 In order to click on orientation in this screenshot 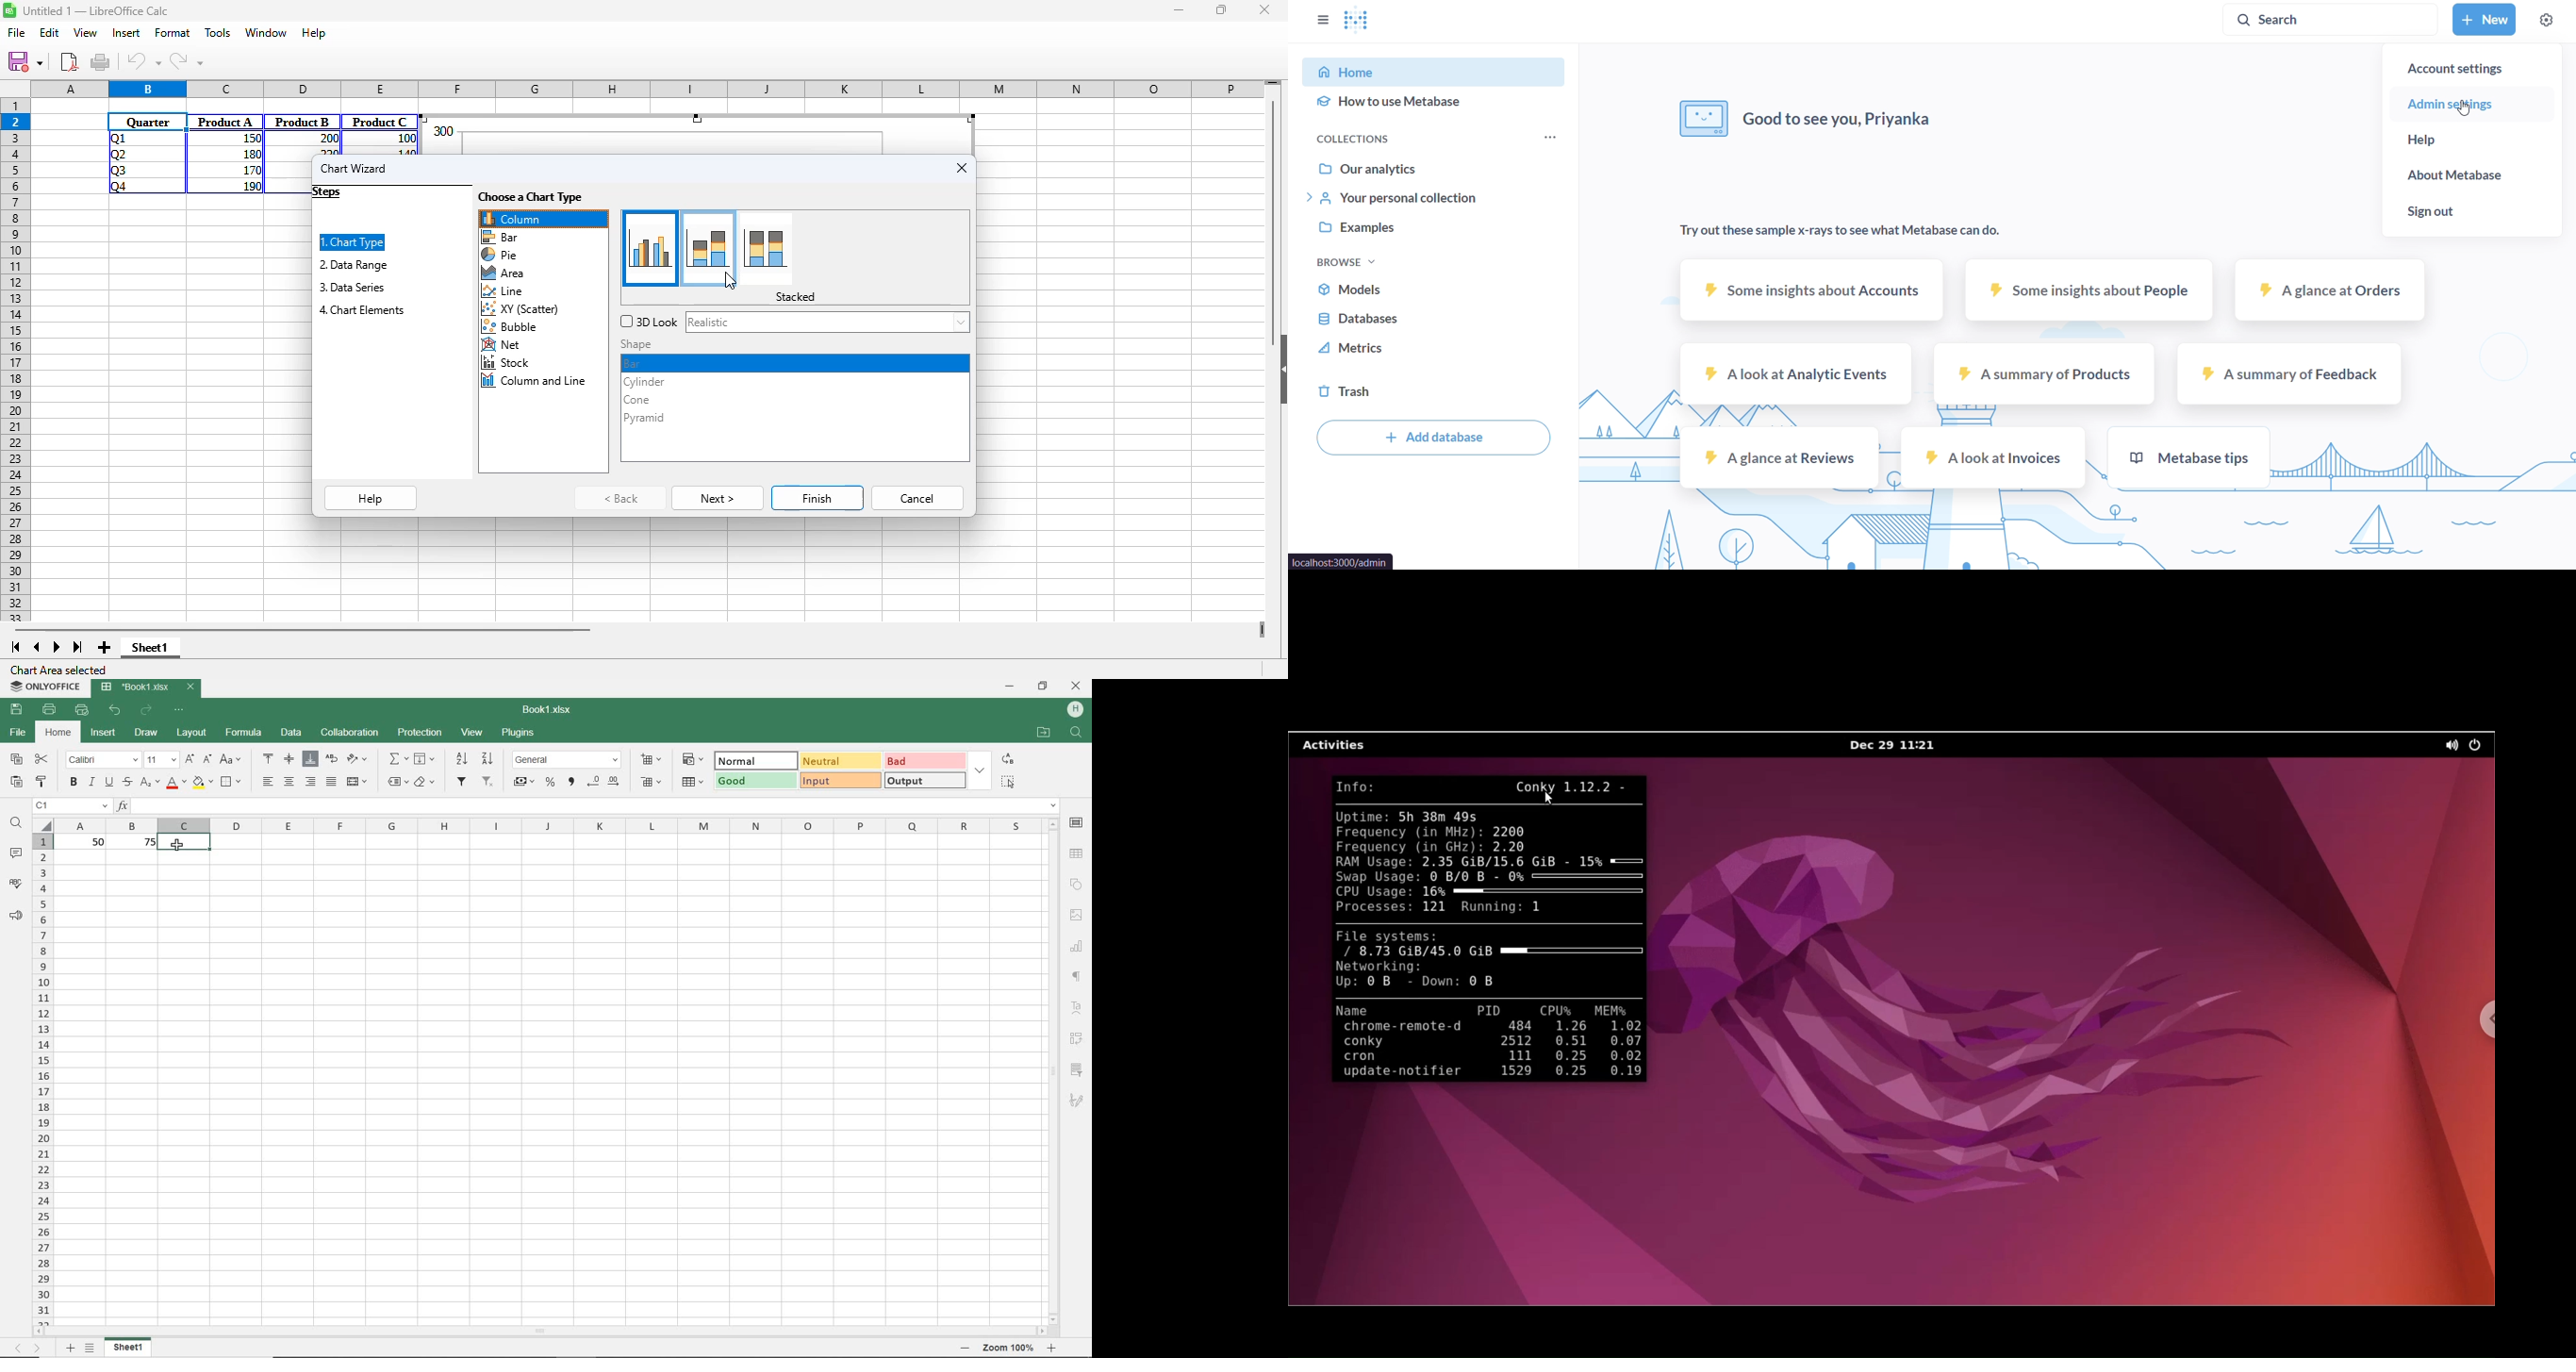, I will do `click(360, 761)`.